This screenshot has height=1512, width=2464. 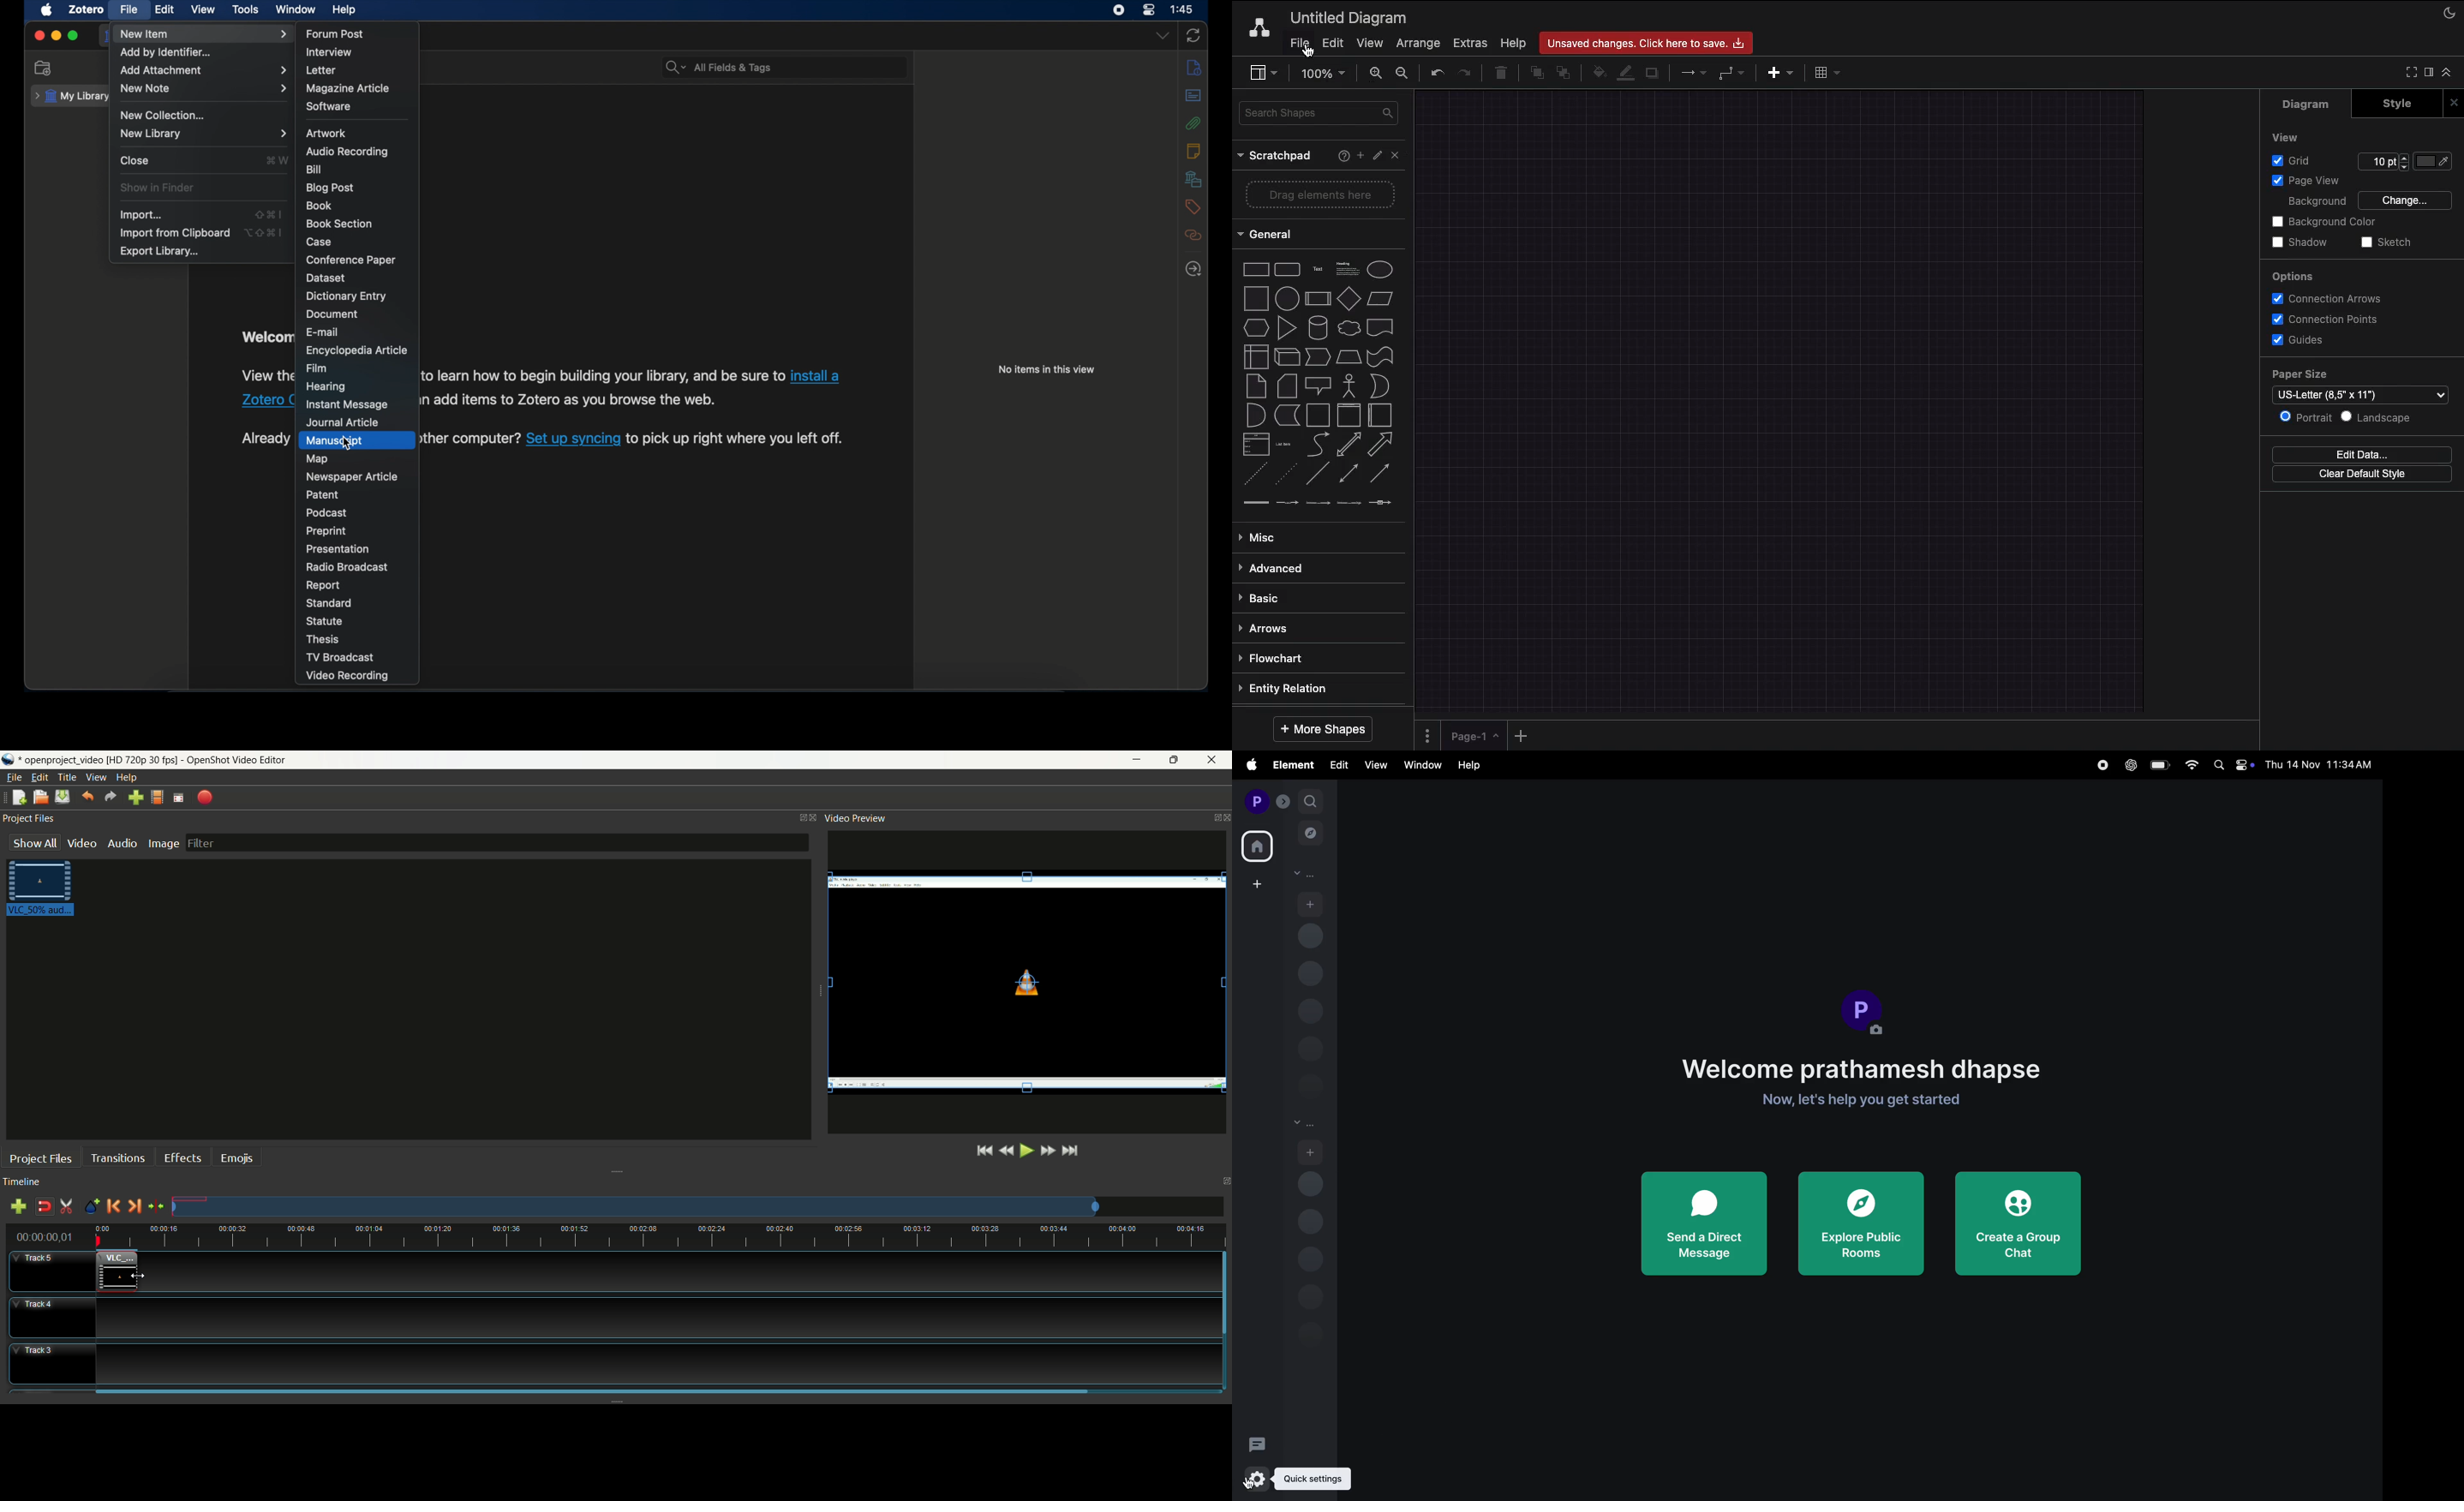 I want to click on close, so click(x=38, y=35).